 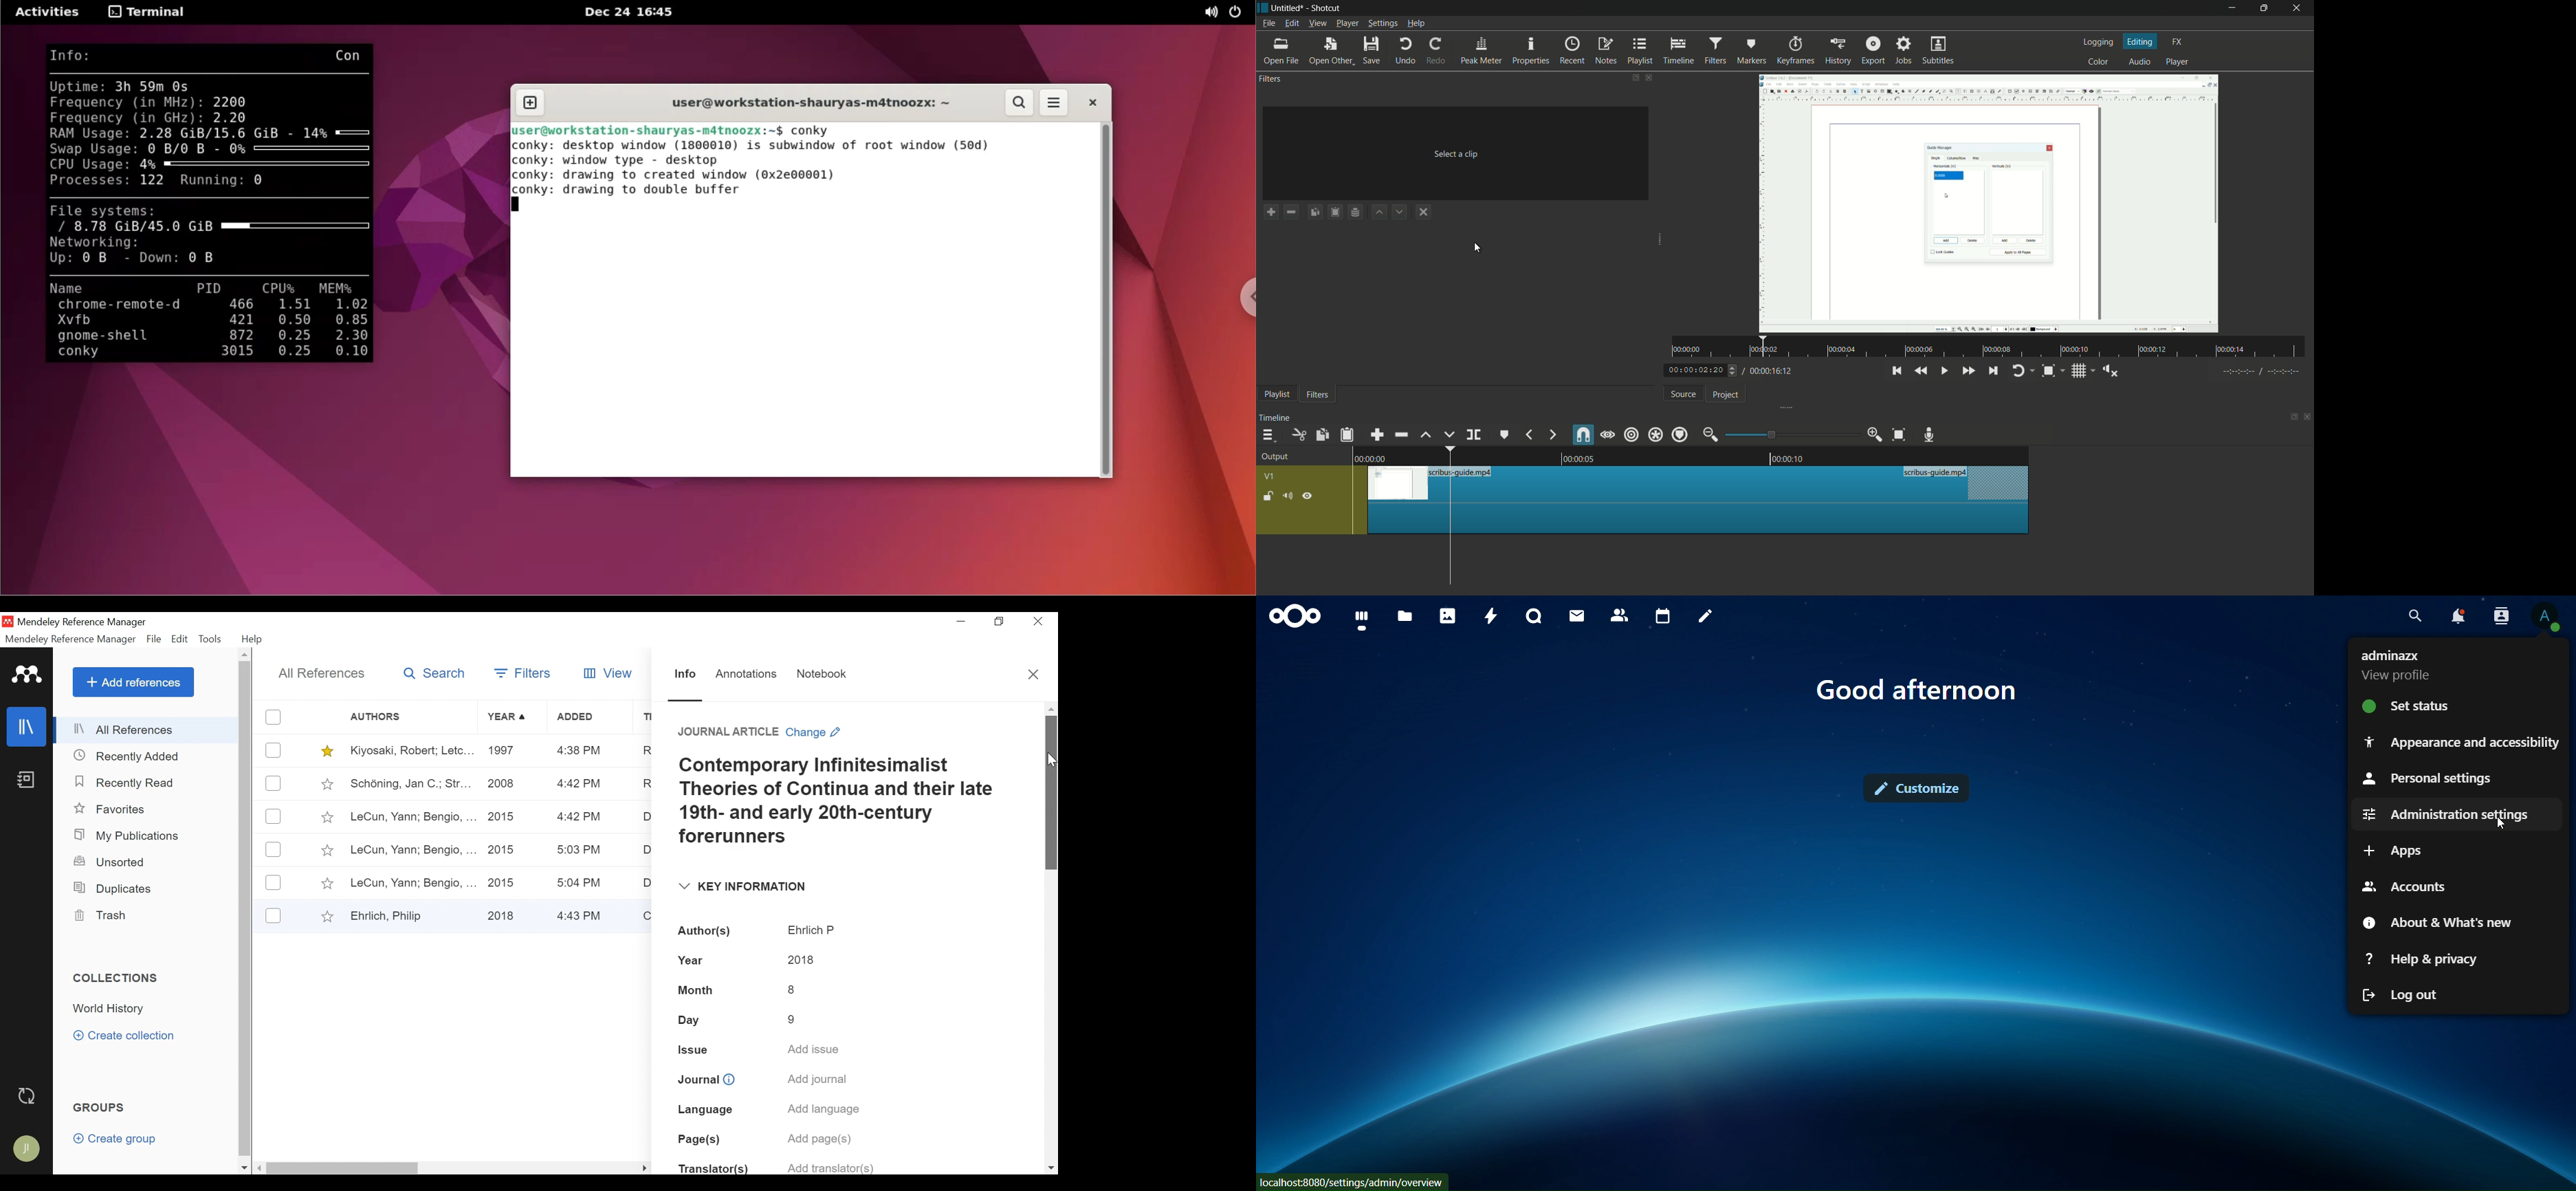 What do you see at coordinates (2401, 995) in the screenshot?
I see `log out` at bounding box center [2401, 995].